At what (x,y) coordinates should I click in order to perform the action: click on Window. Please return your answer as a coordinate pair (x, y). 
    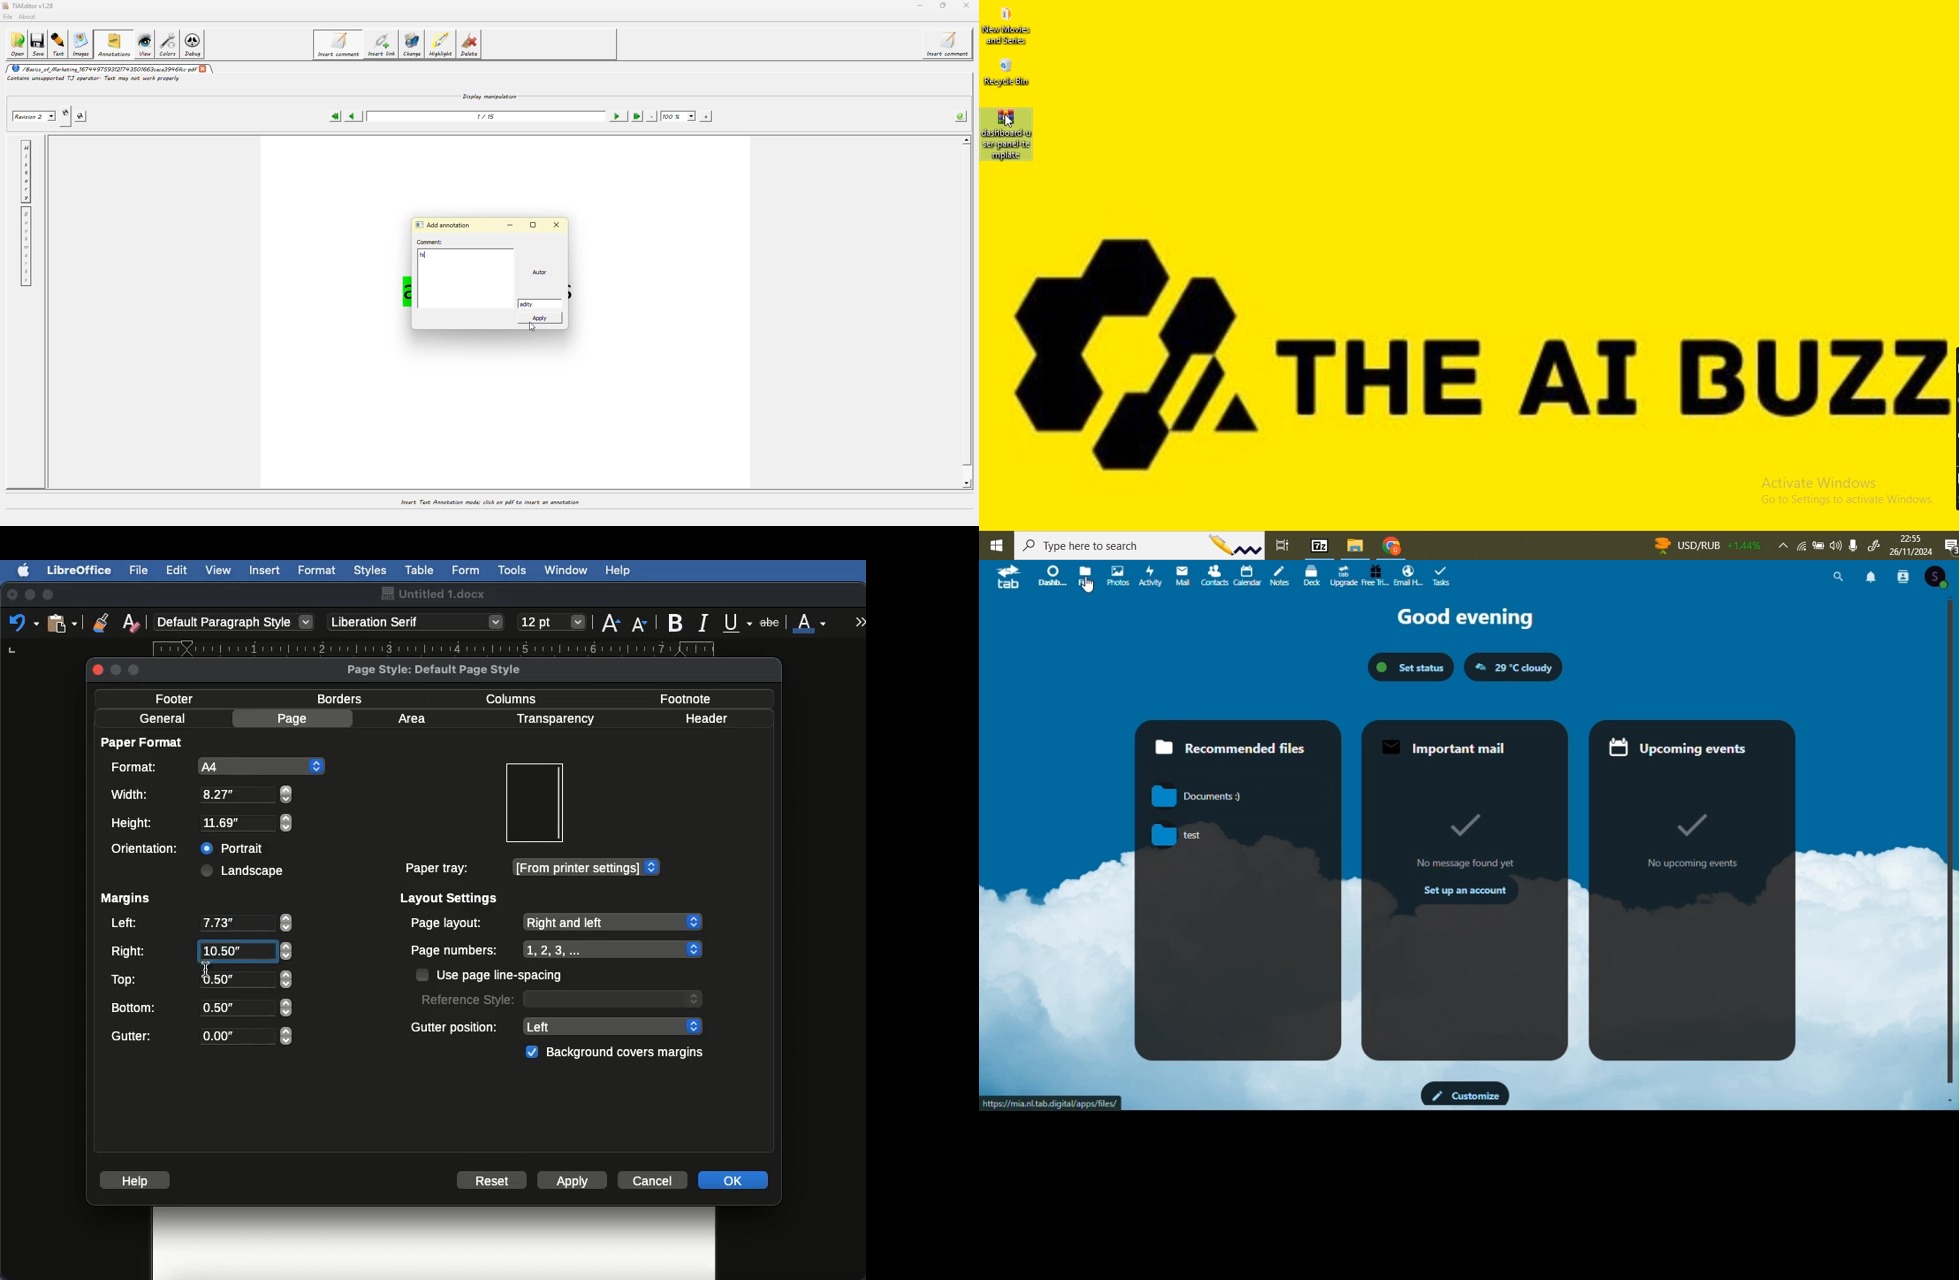
    Looking at the image, I should click on (567, 571).